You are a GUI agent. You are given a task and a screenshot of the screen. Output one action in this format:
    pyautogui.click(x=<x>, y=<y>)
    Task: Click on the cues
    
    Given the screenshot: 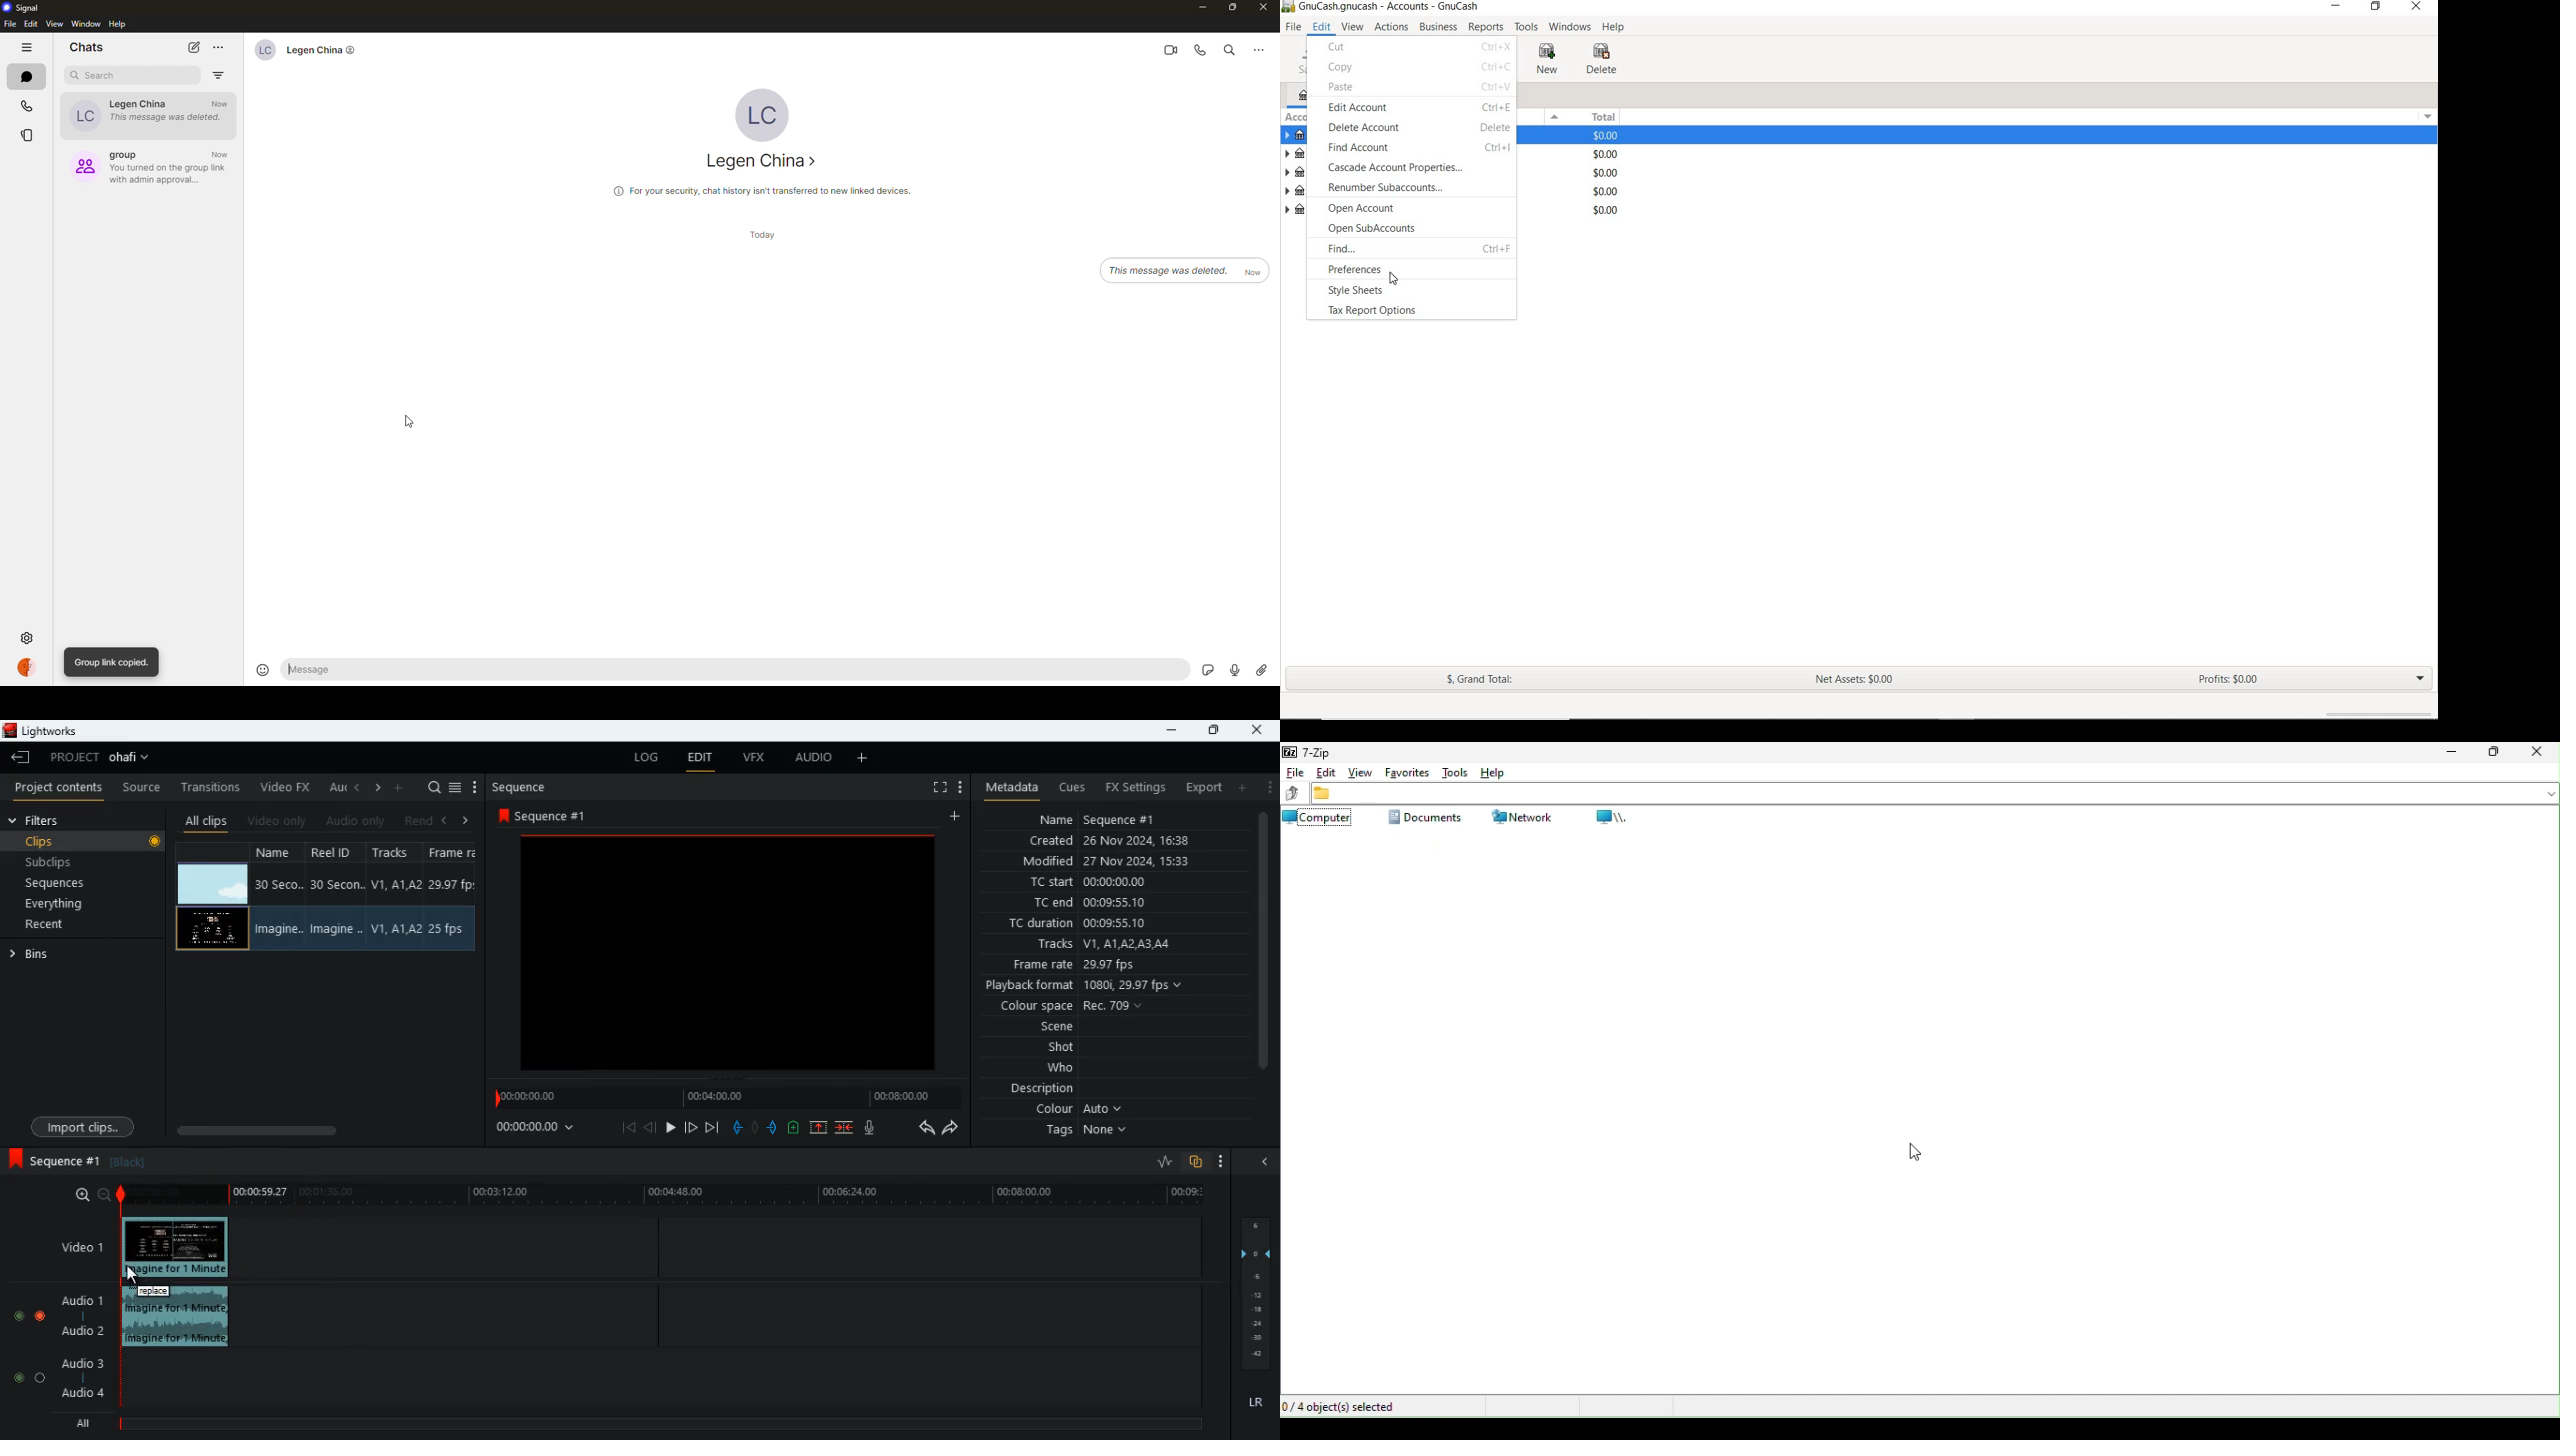 What is the action you would take?
    pyautogui.click(x=1073, y=788)
    